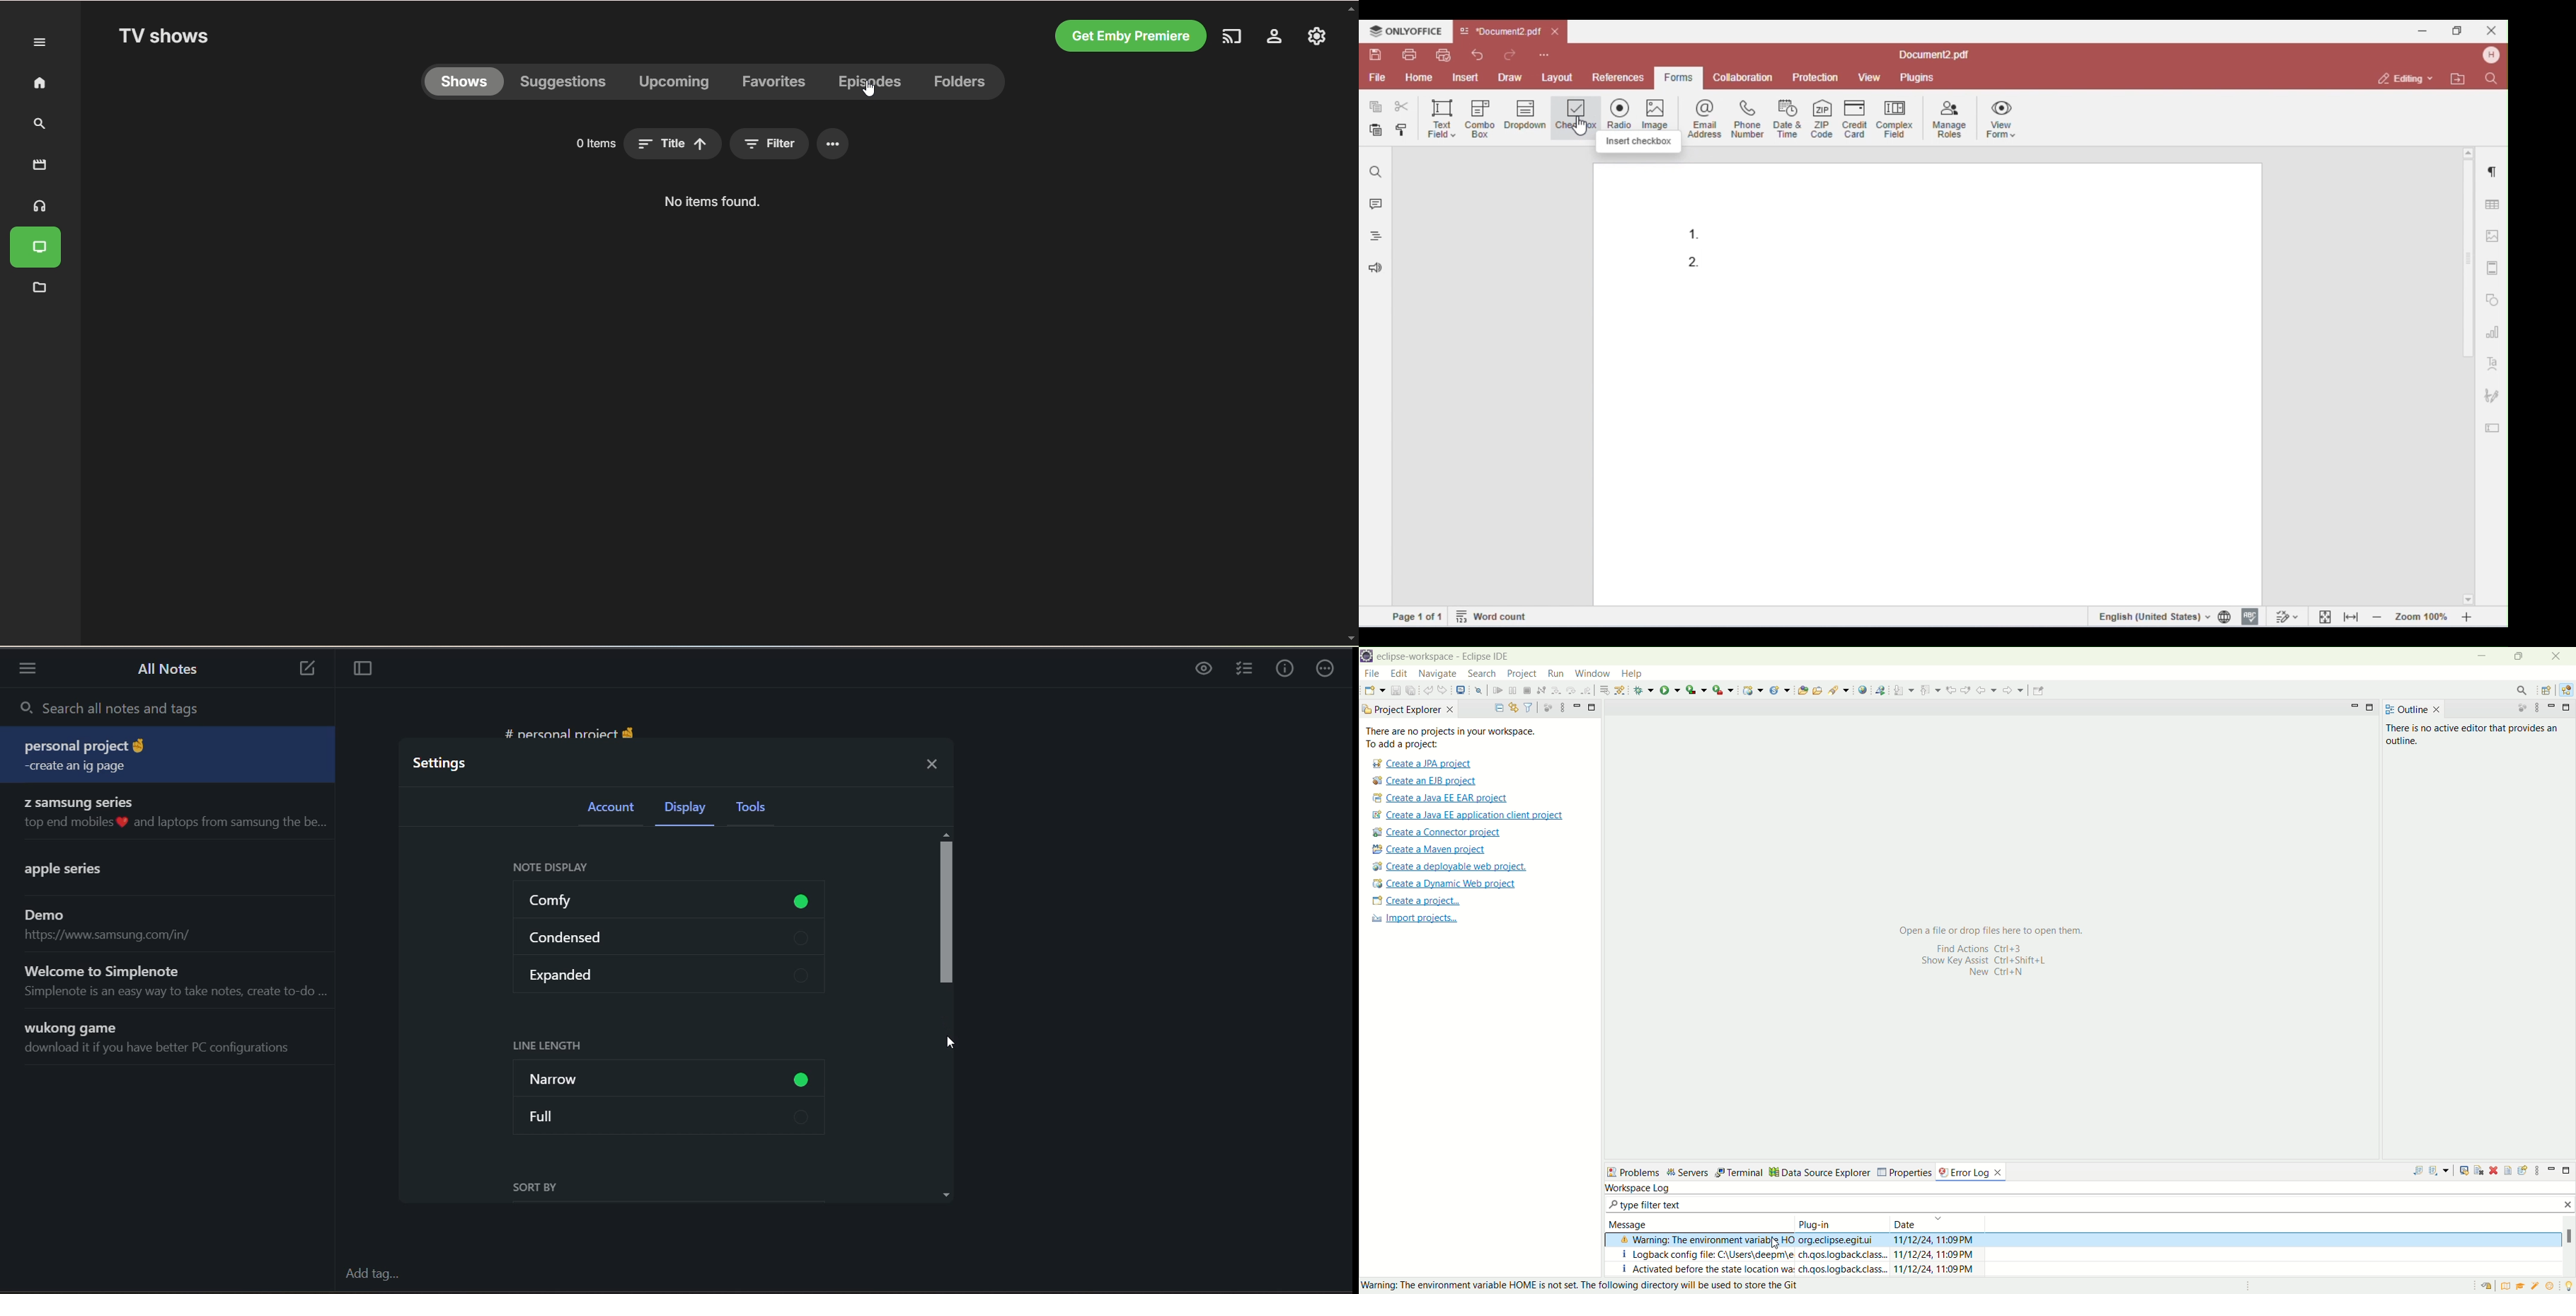  Describe the element at coordinates (684, 809) in the screenshot. I see `display` at that location.